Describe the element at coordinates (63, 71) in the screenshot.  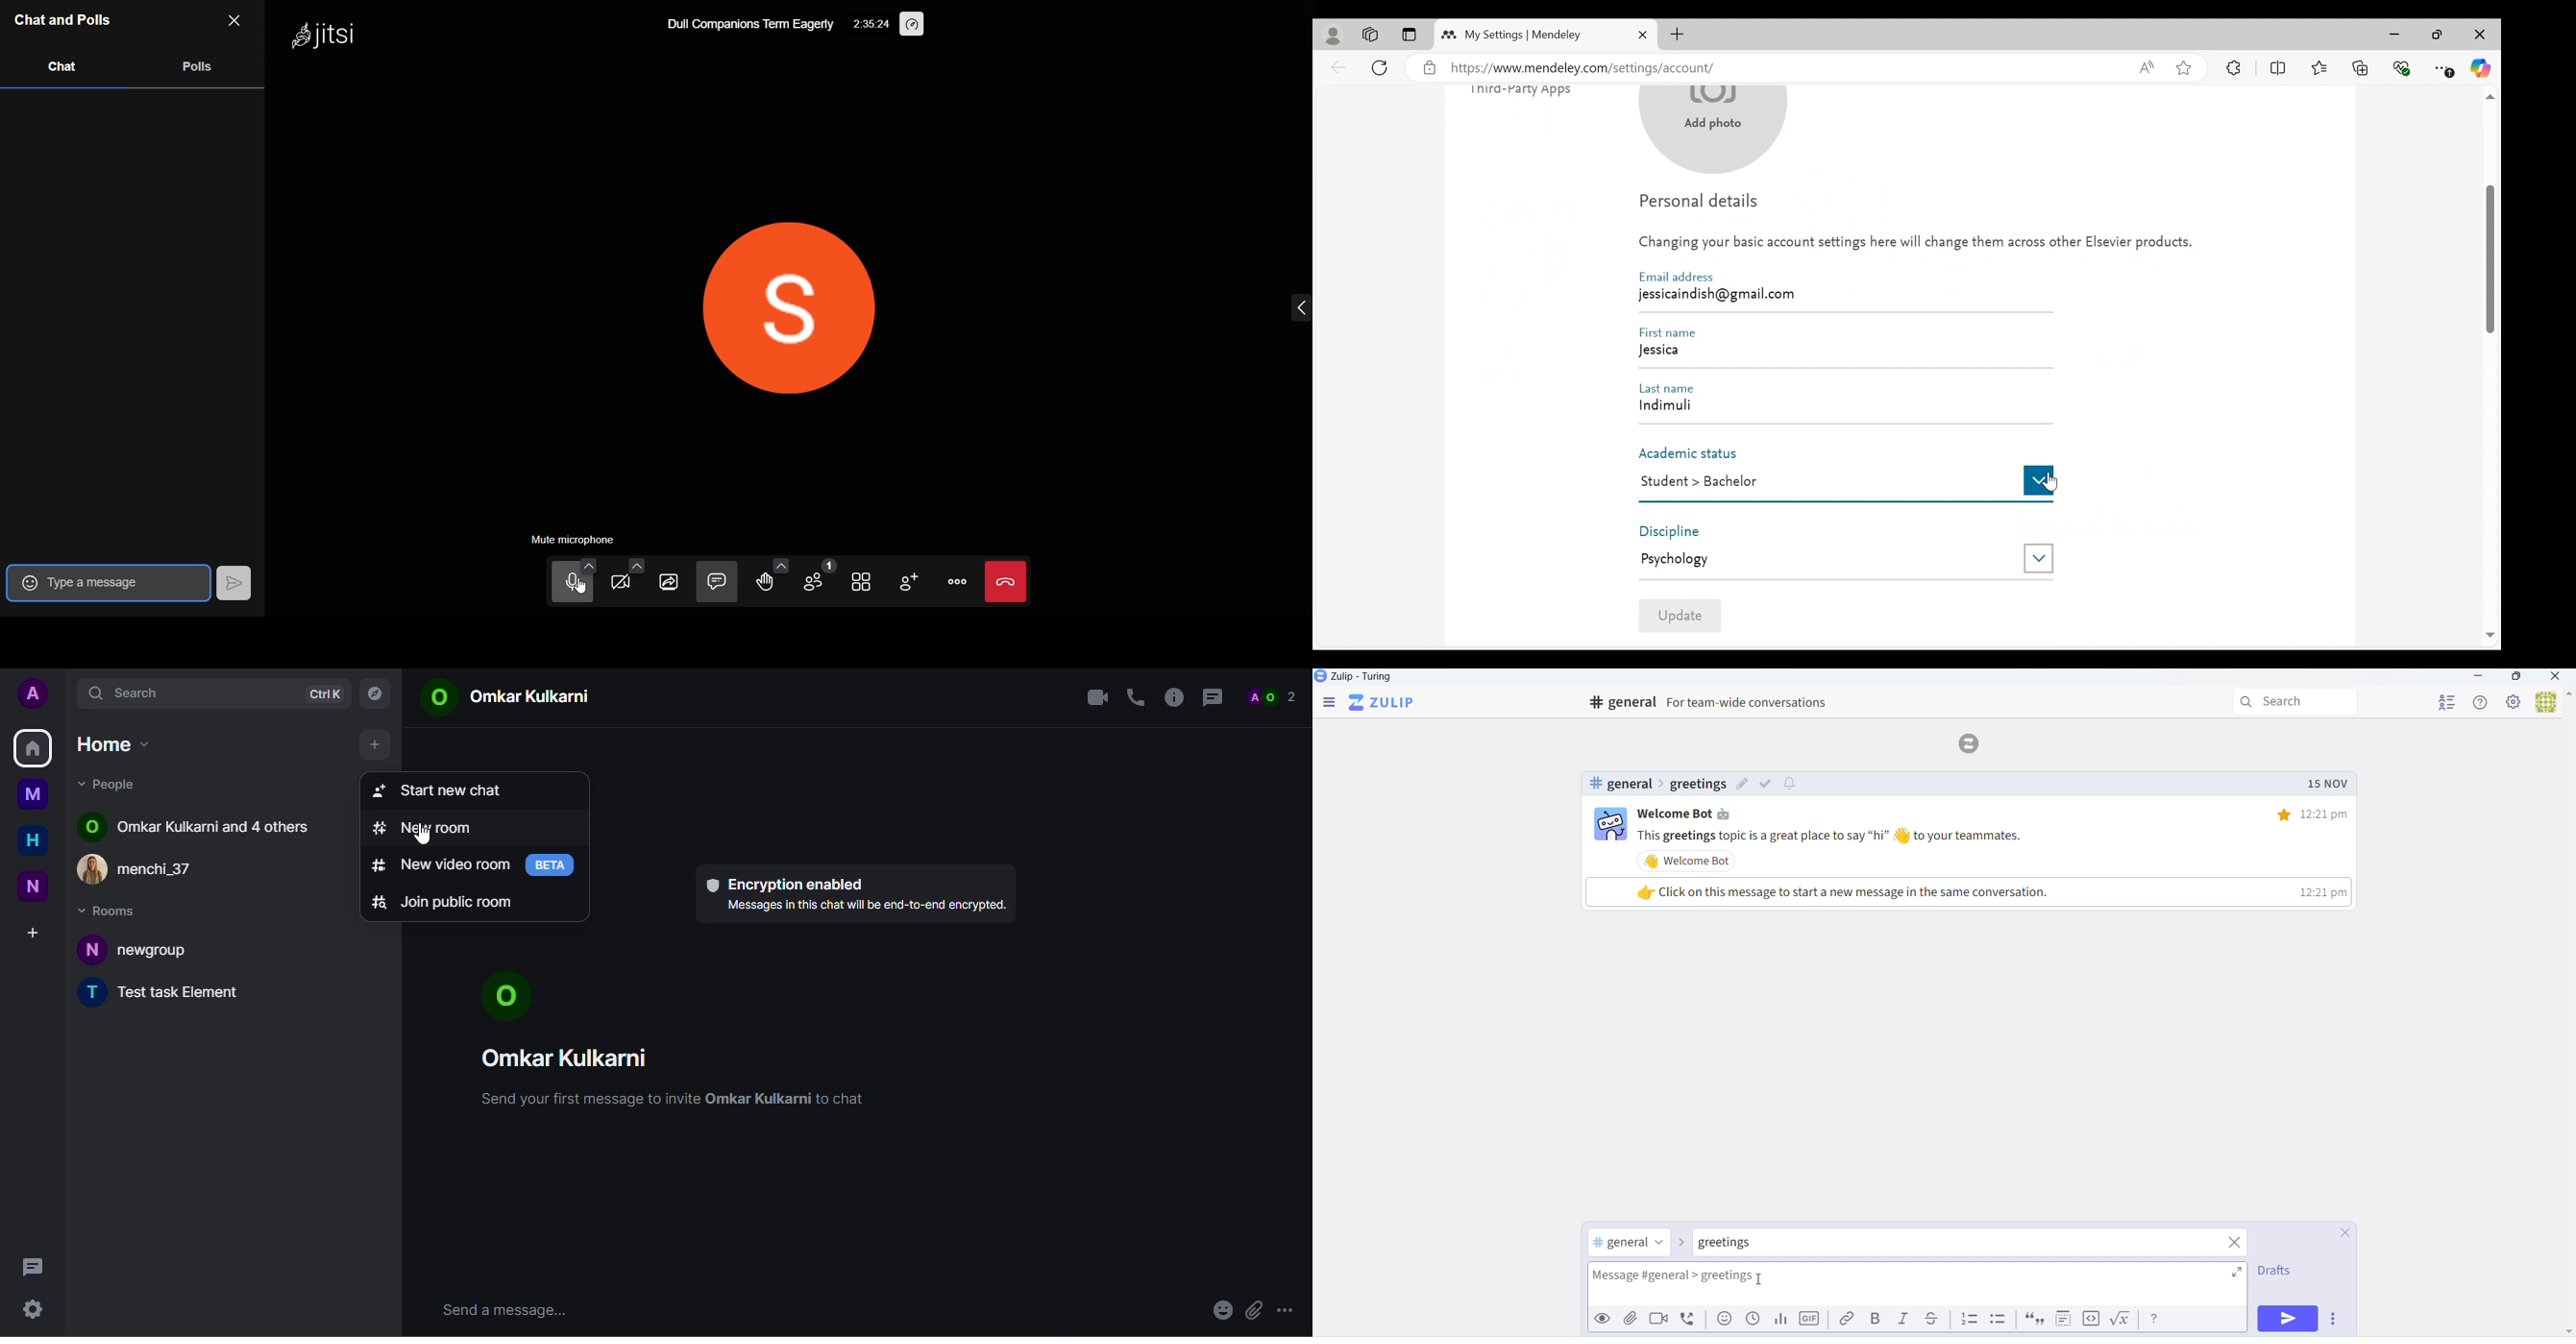
I see `chats tab` at that location.